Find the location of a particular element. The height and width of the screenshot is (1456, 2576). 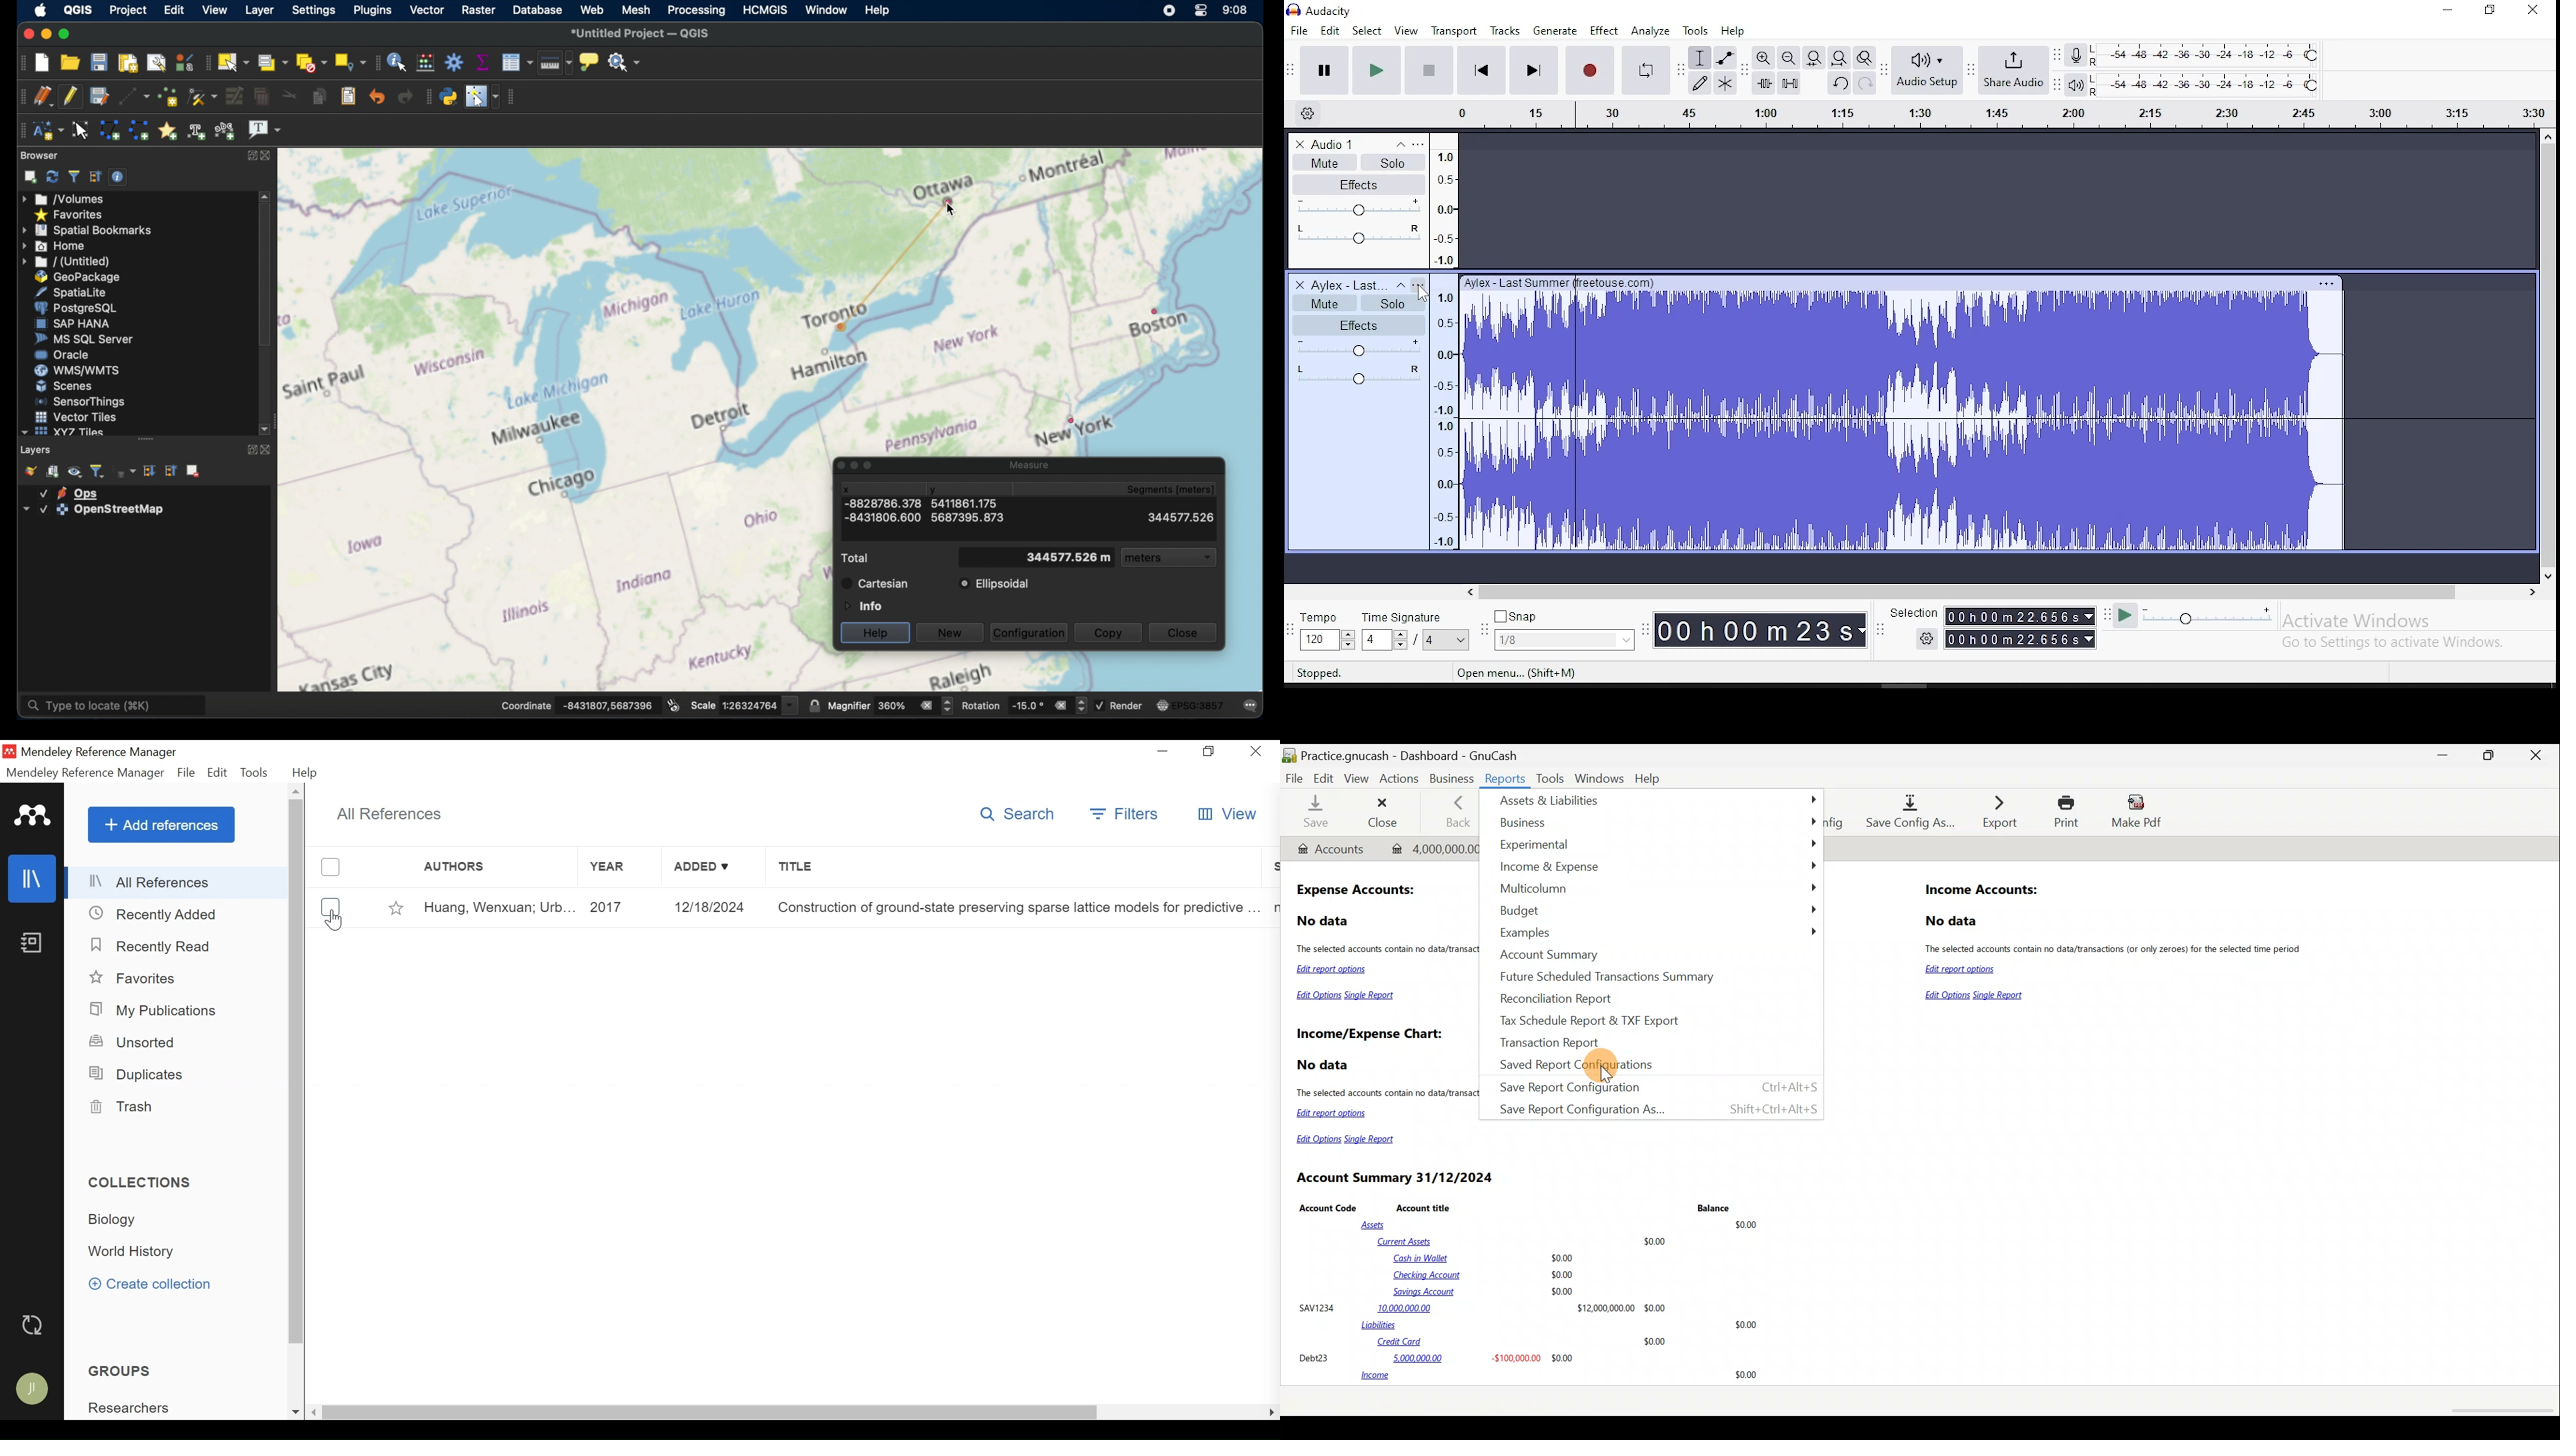

tracks is located at coordinates (1505, 30).